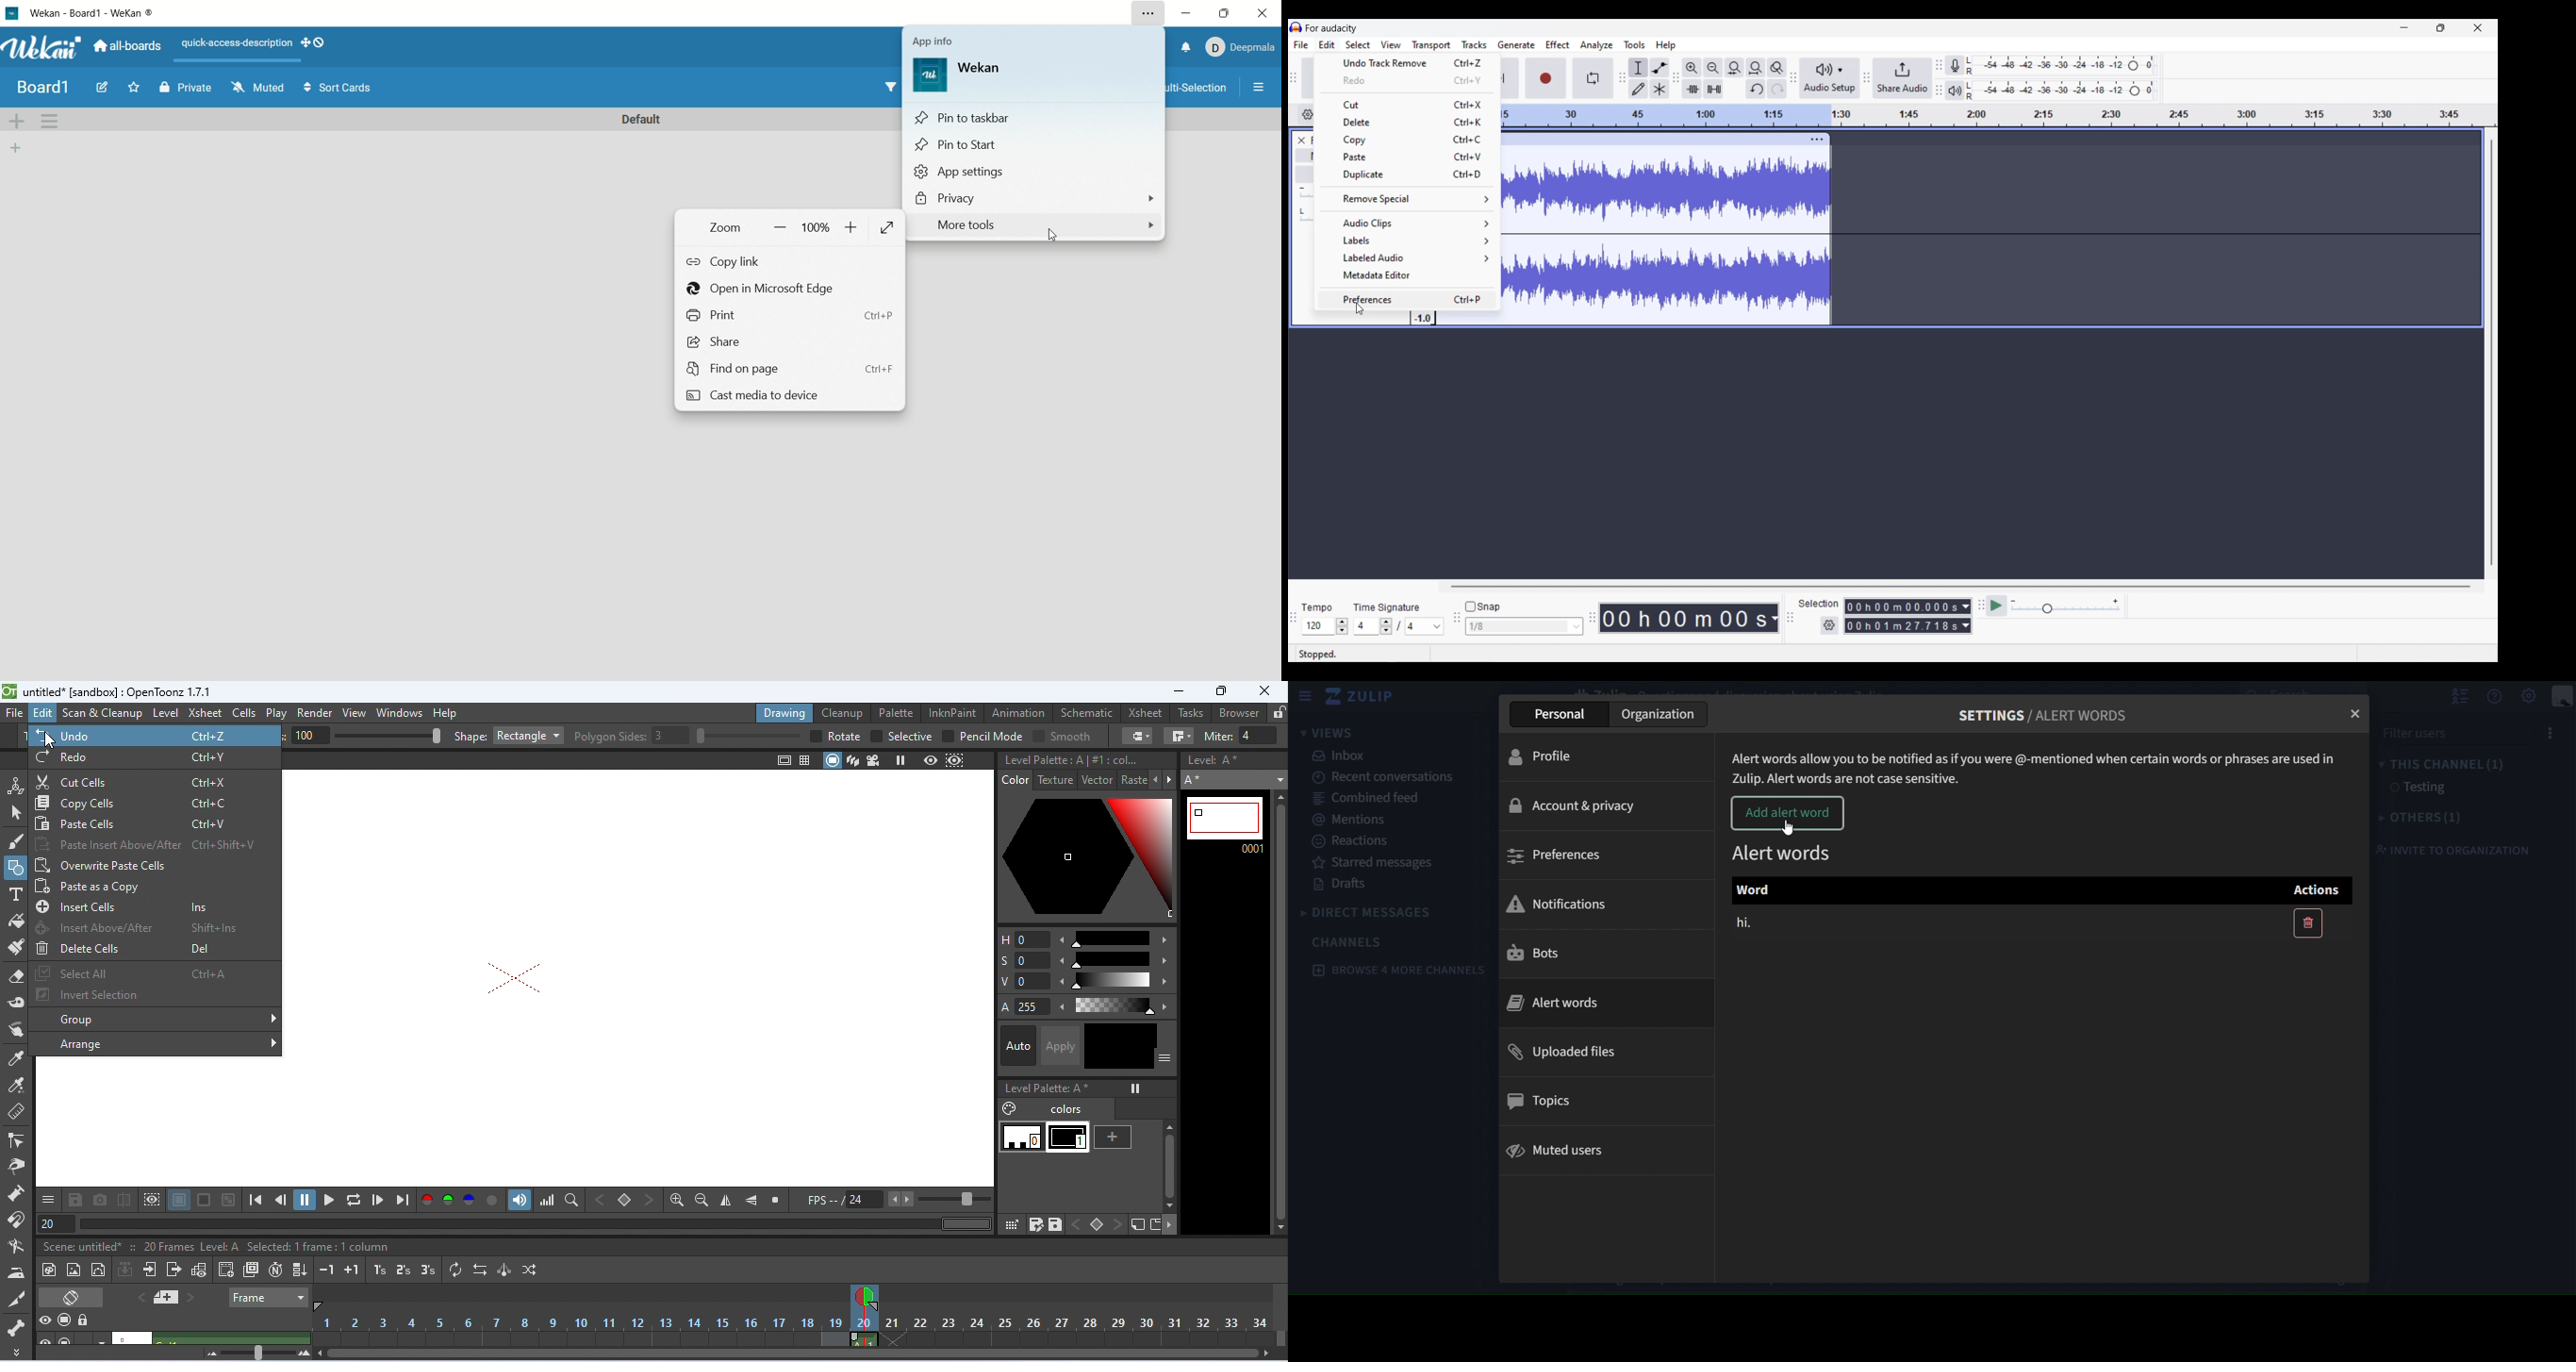  What do you see at coordinates (50, 122) in the screenshot?
I see `swimlane actions` at bounding box center [50, 122].